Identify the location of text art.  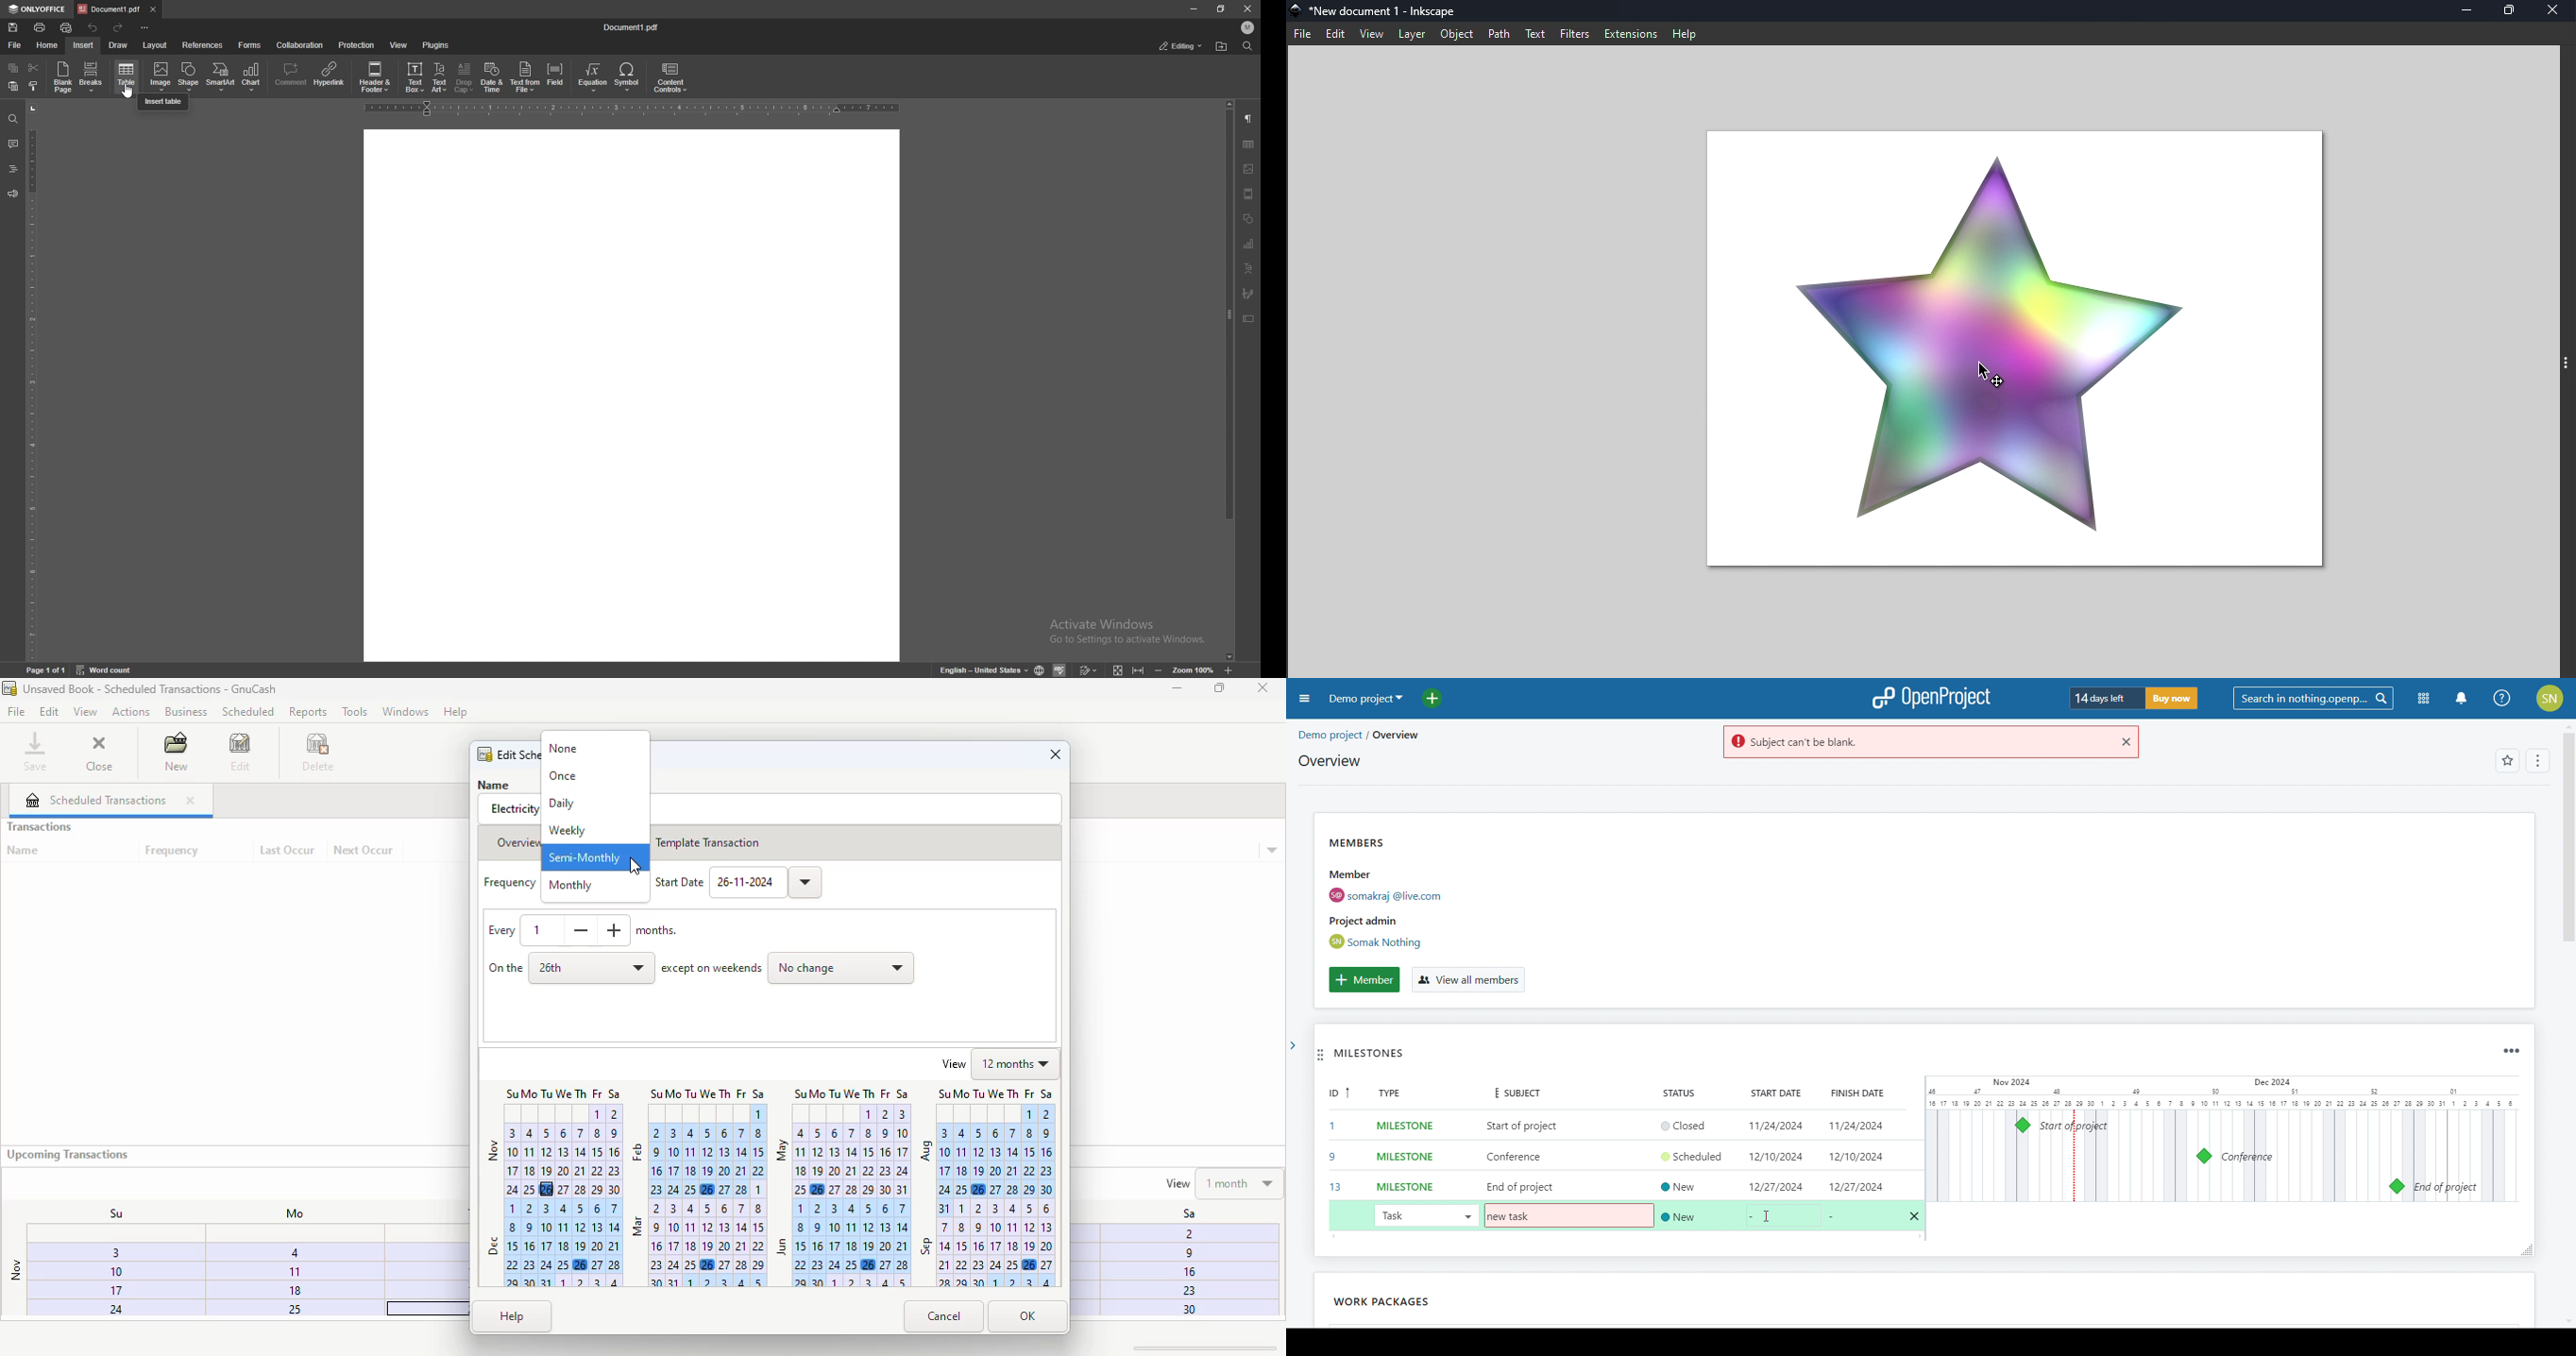
(440, 77).